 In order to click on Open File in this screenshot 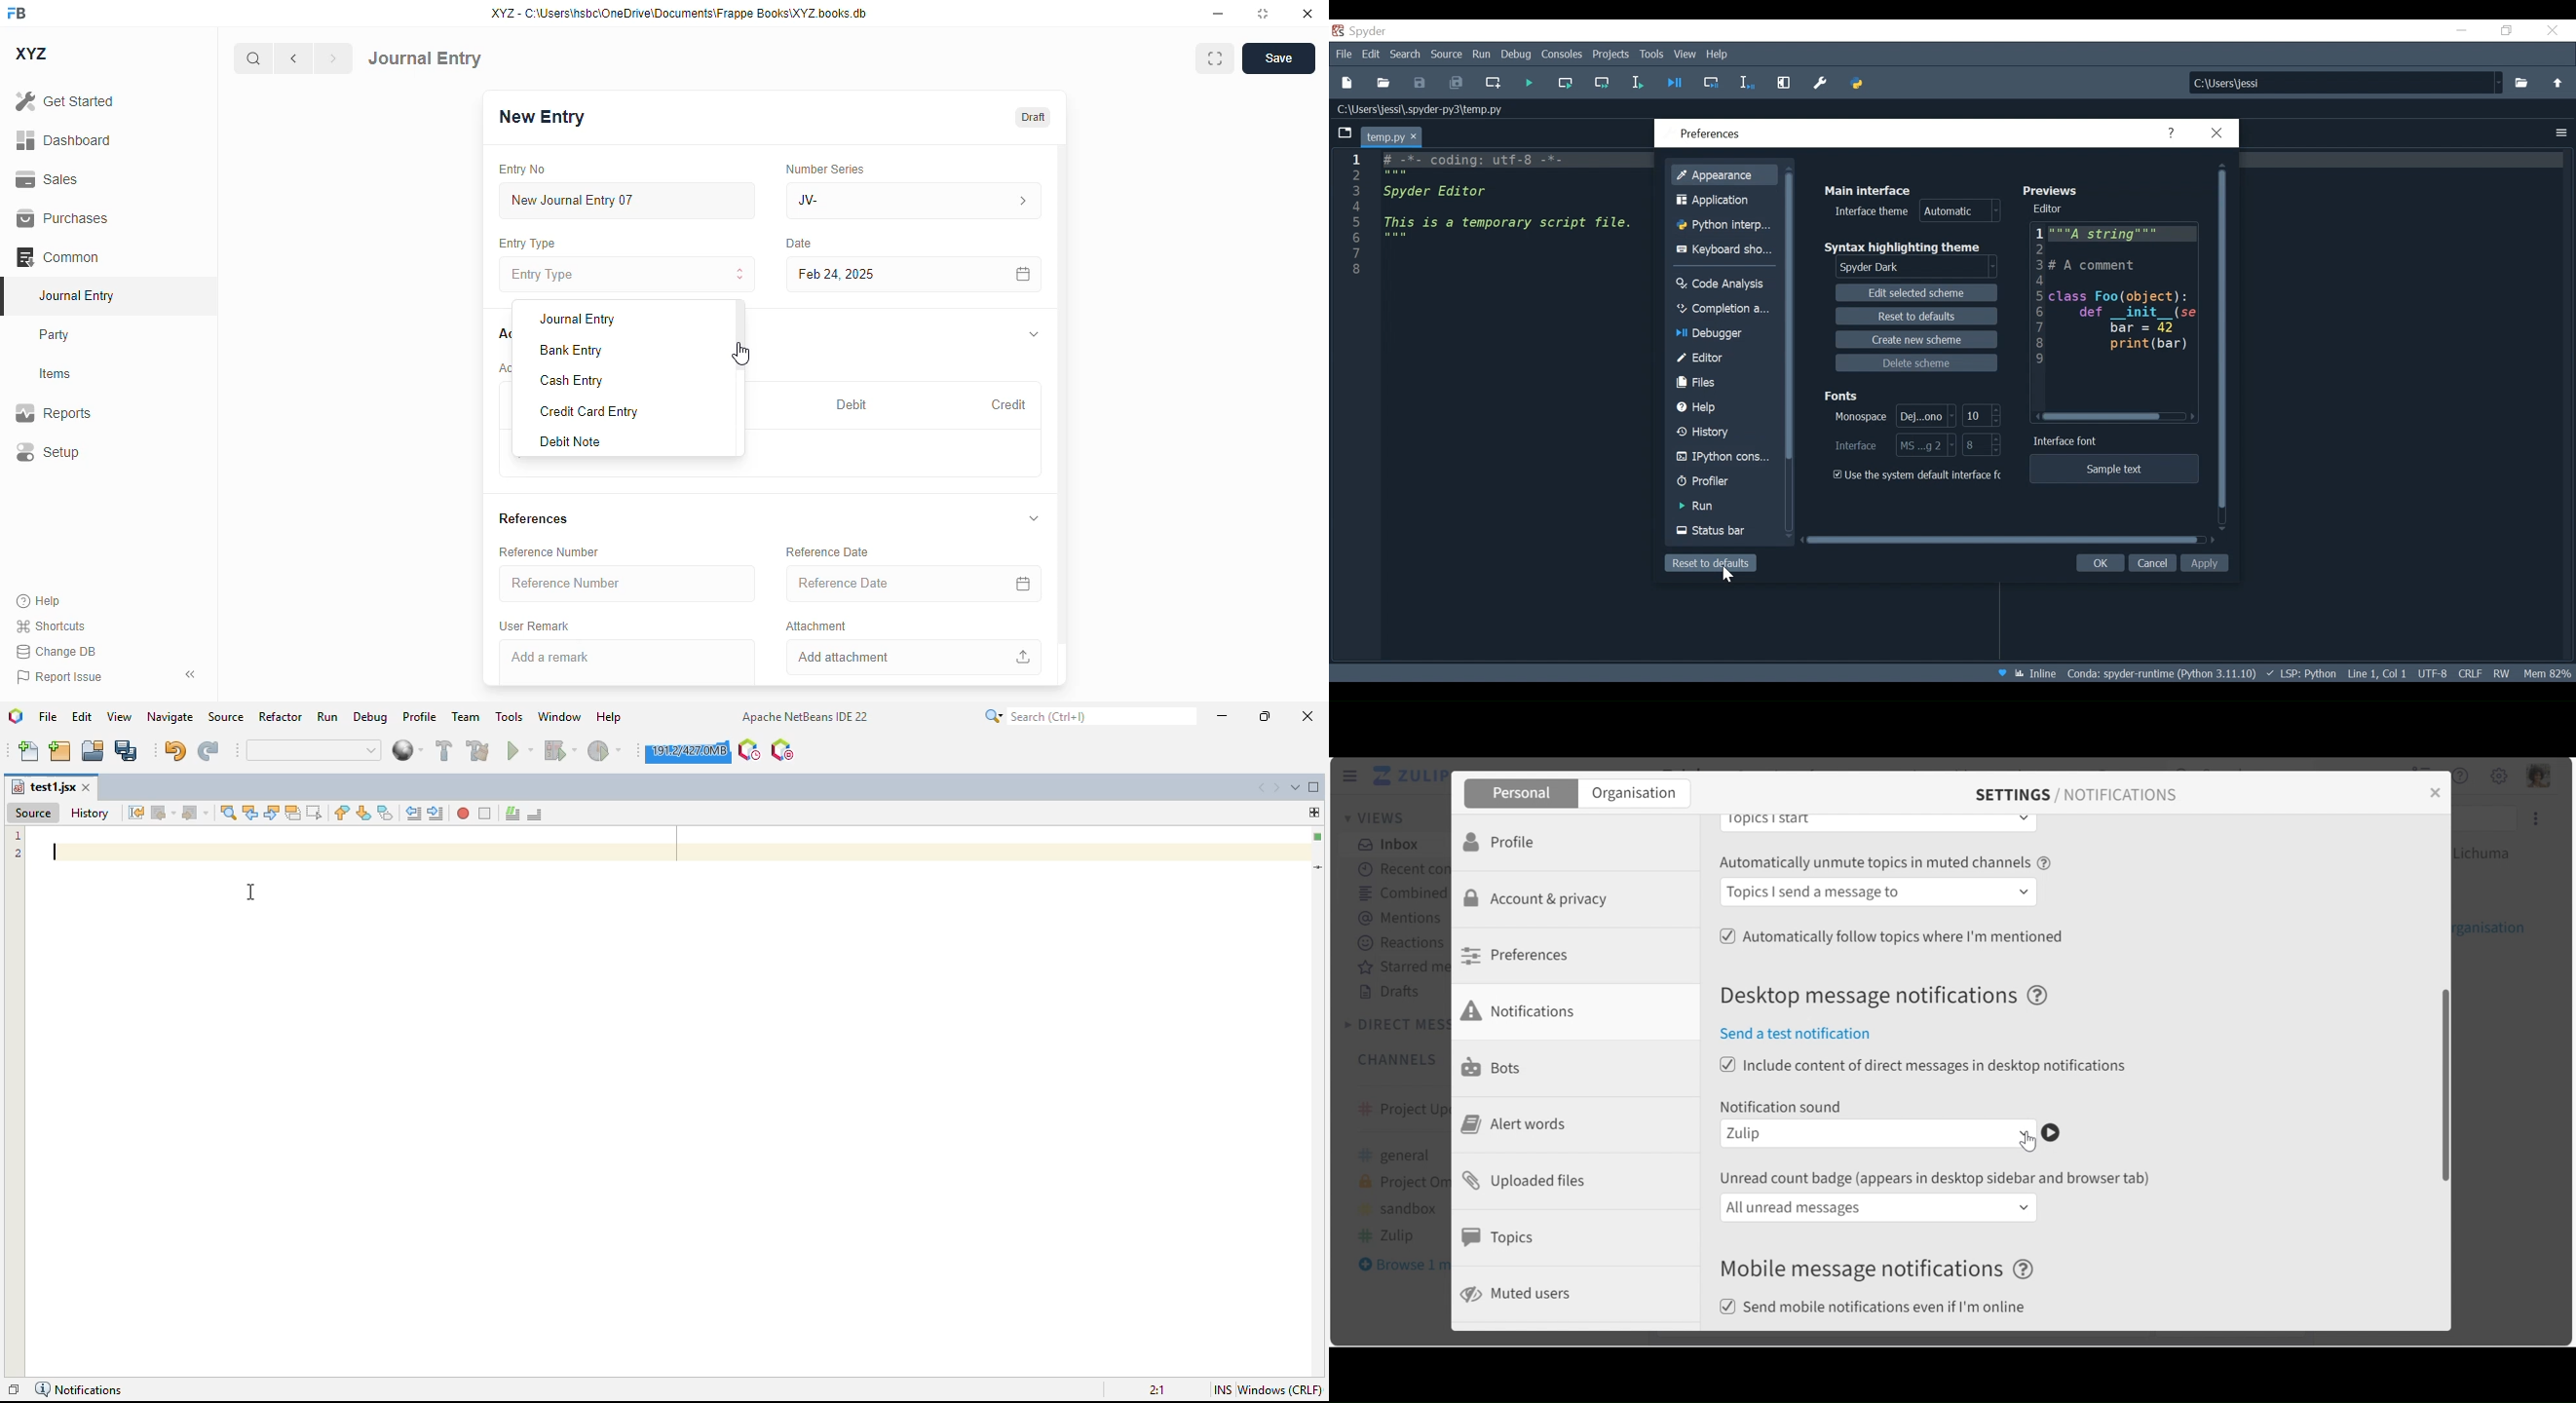, I will do `click(1382, 84)`.